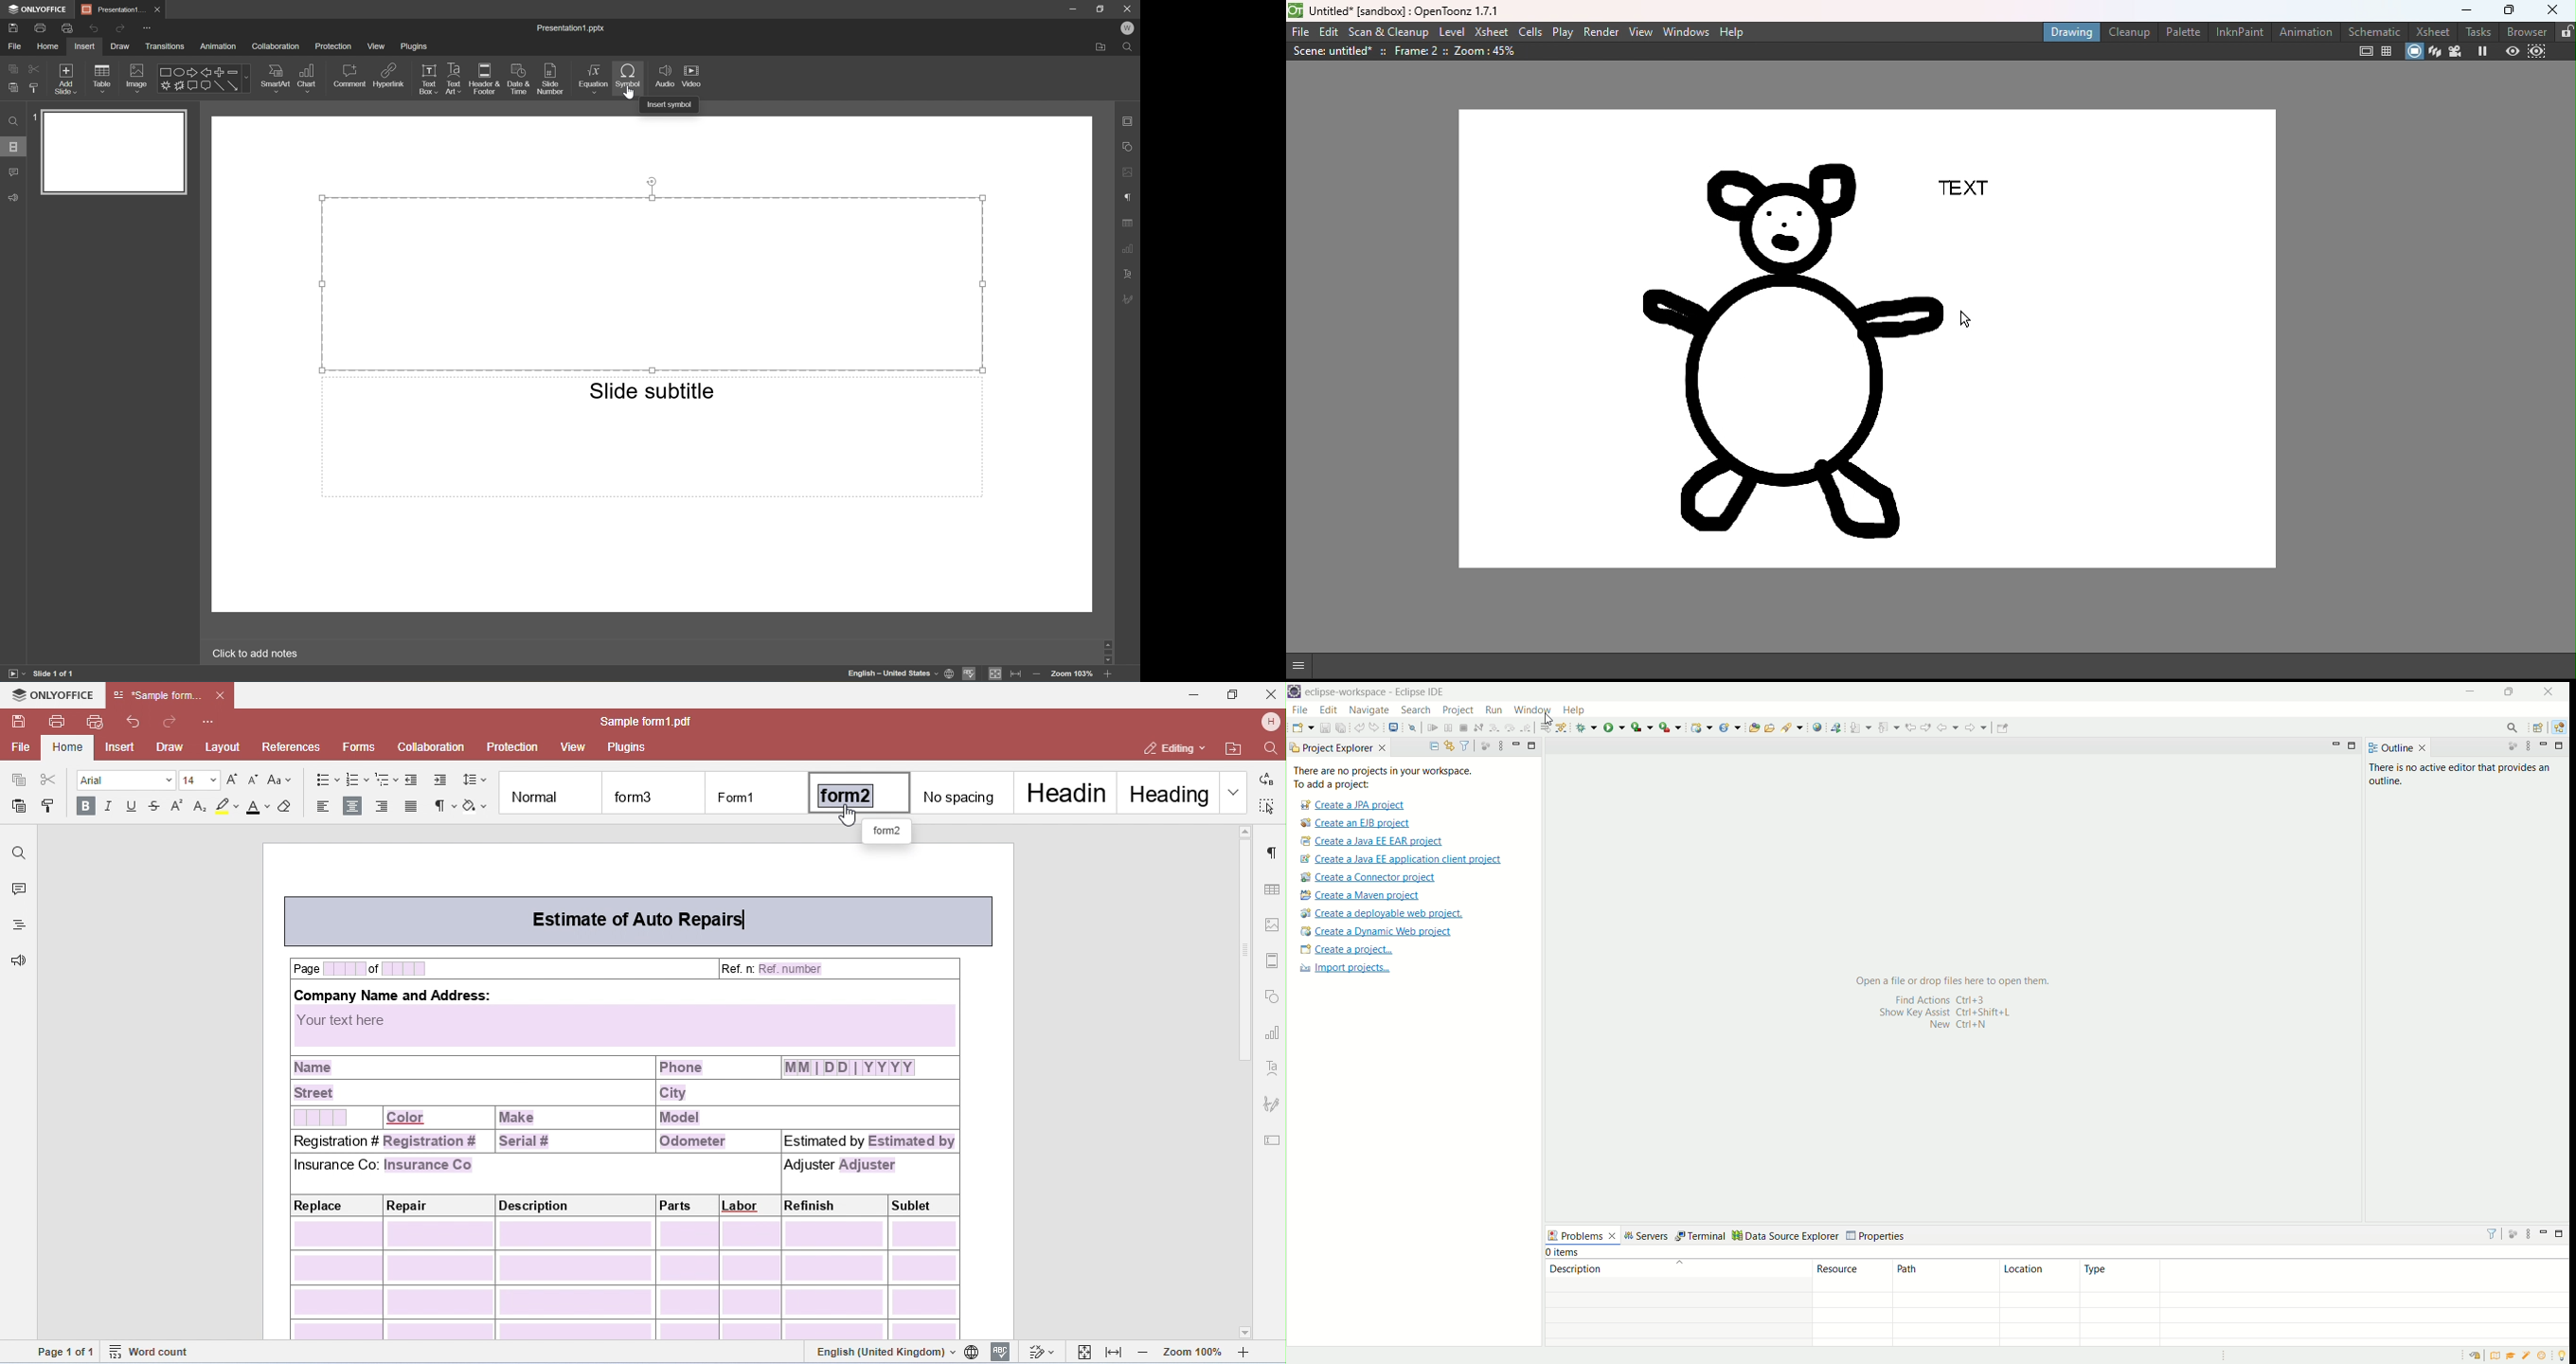 Image resolution: width=2576 pixels, height=1372 pixels. What do you see at coordinates (1106, 662) in the screenshot?
I see `Scroll Down` at bounding box center [1106, 662].